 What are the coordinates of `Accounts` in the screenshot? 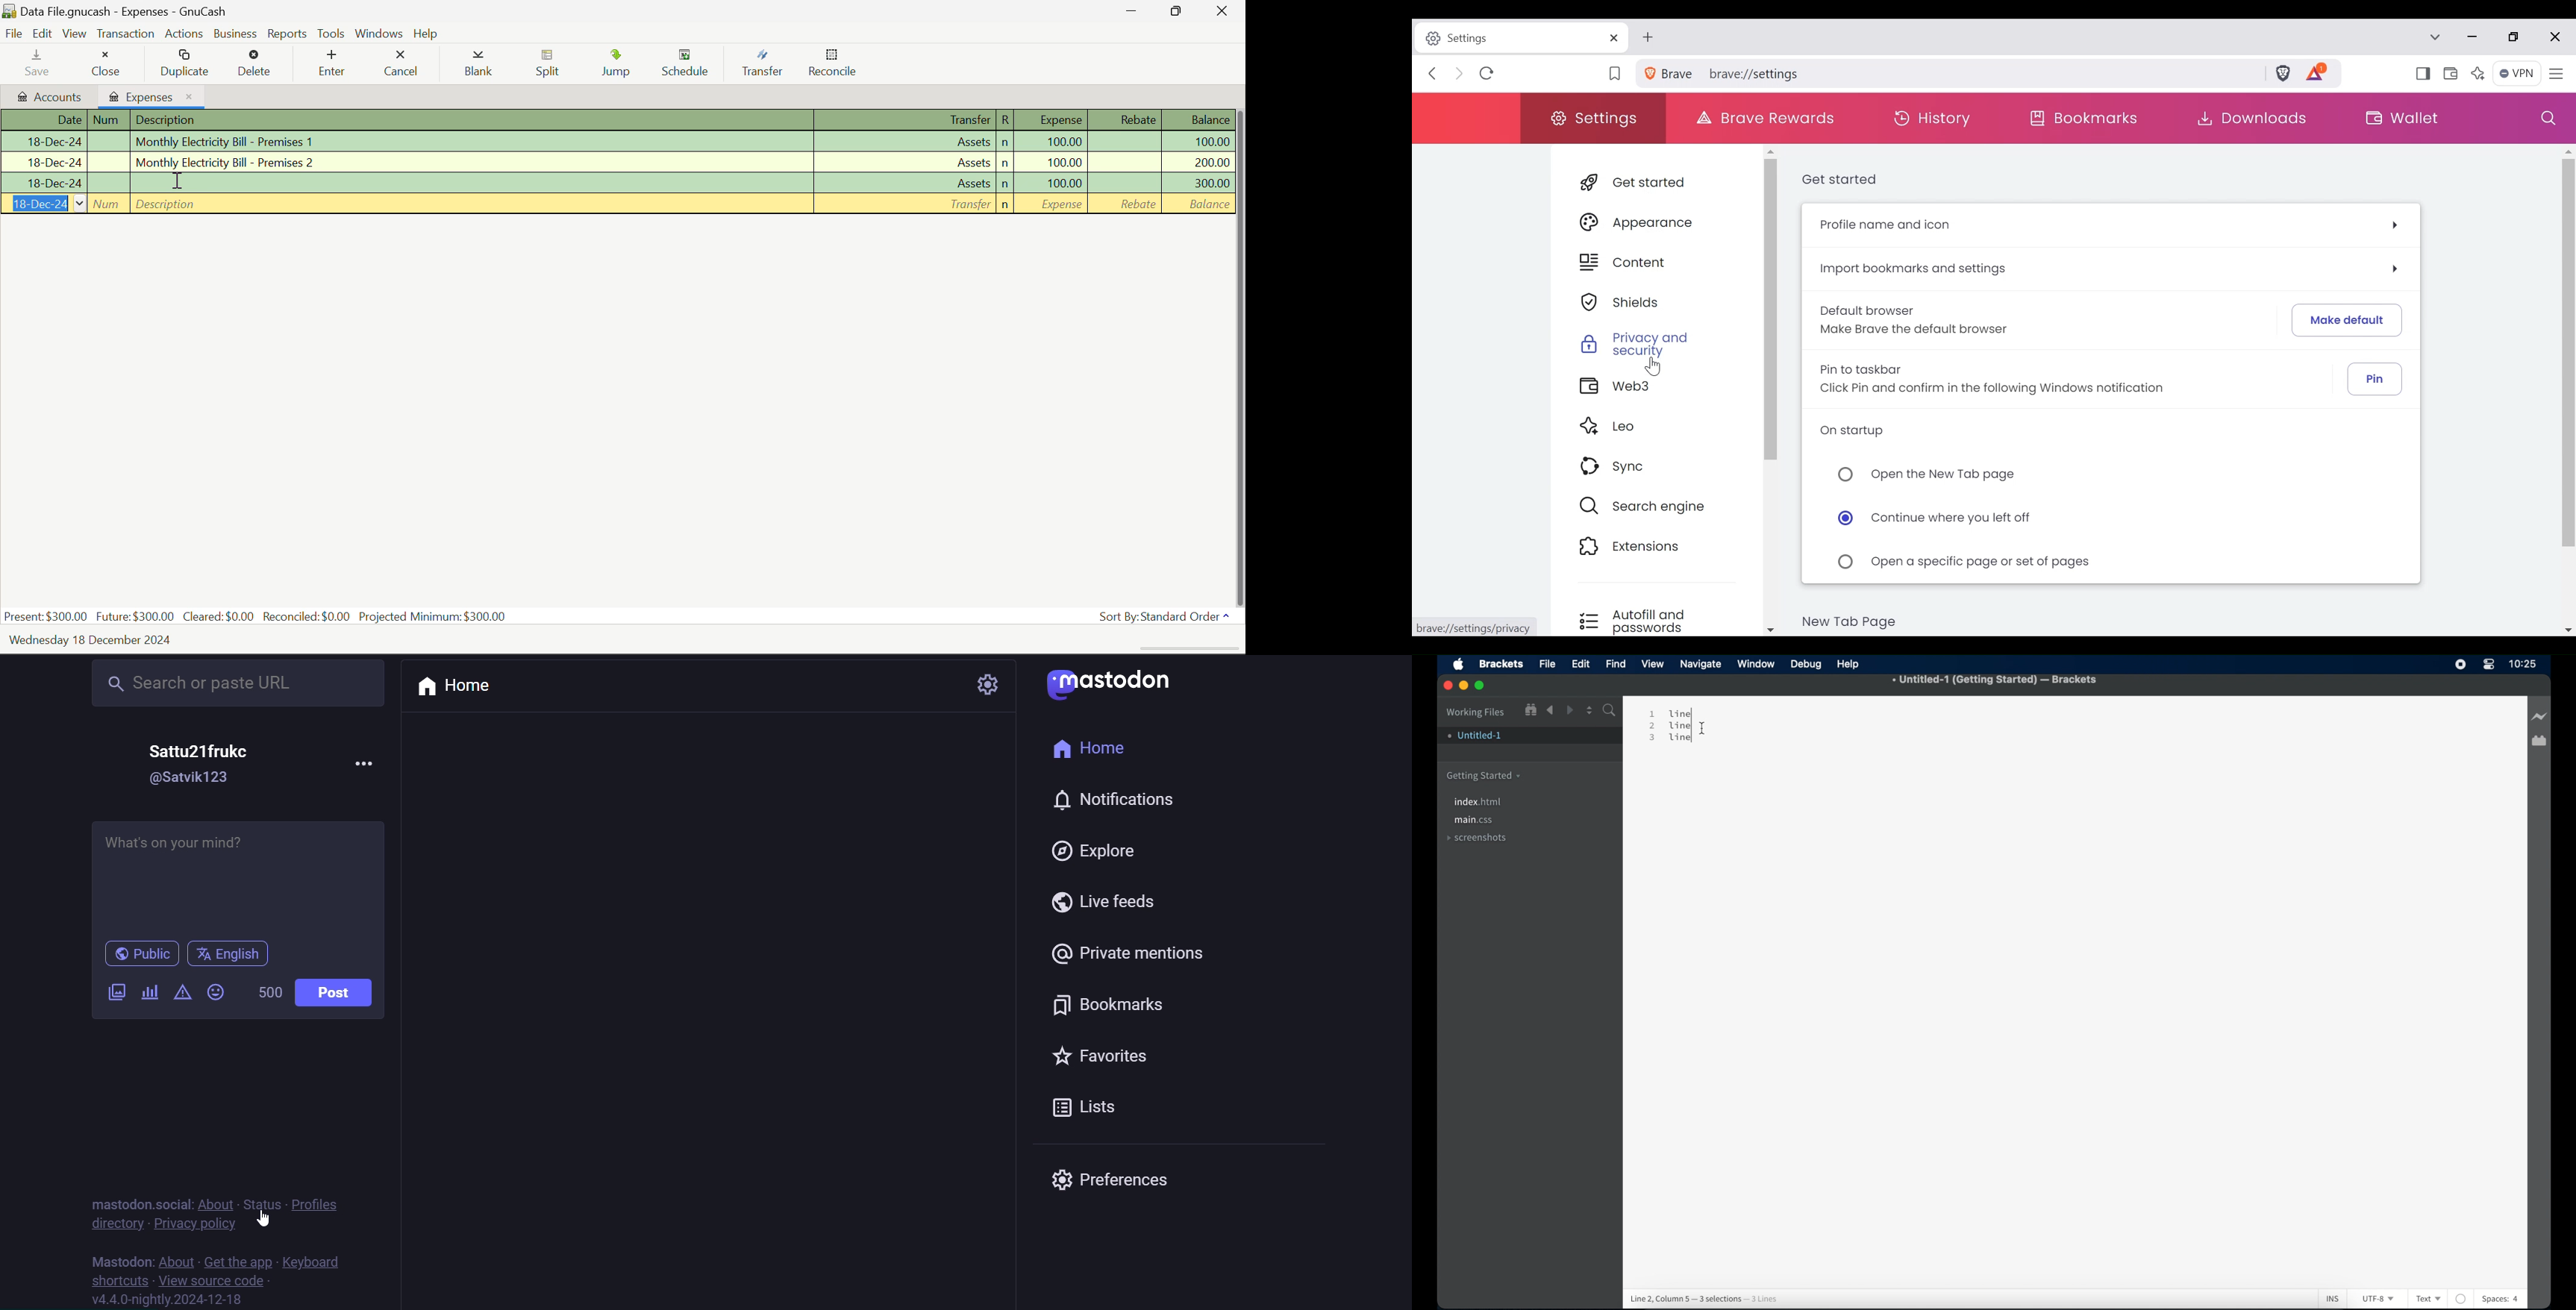 It's located at (47, 97).